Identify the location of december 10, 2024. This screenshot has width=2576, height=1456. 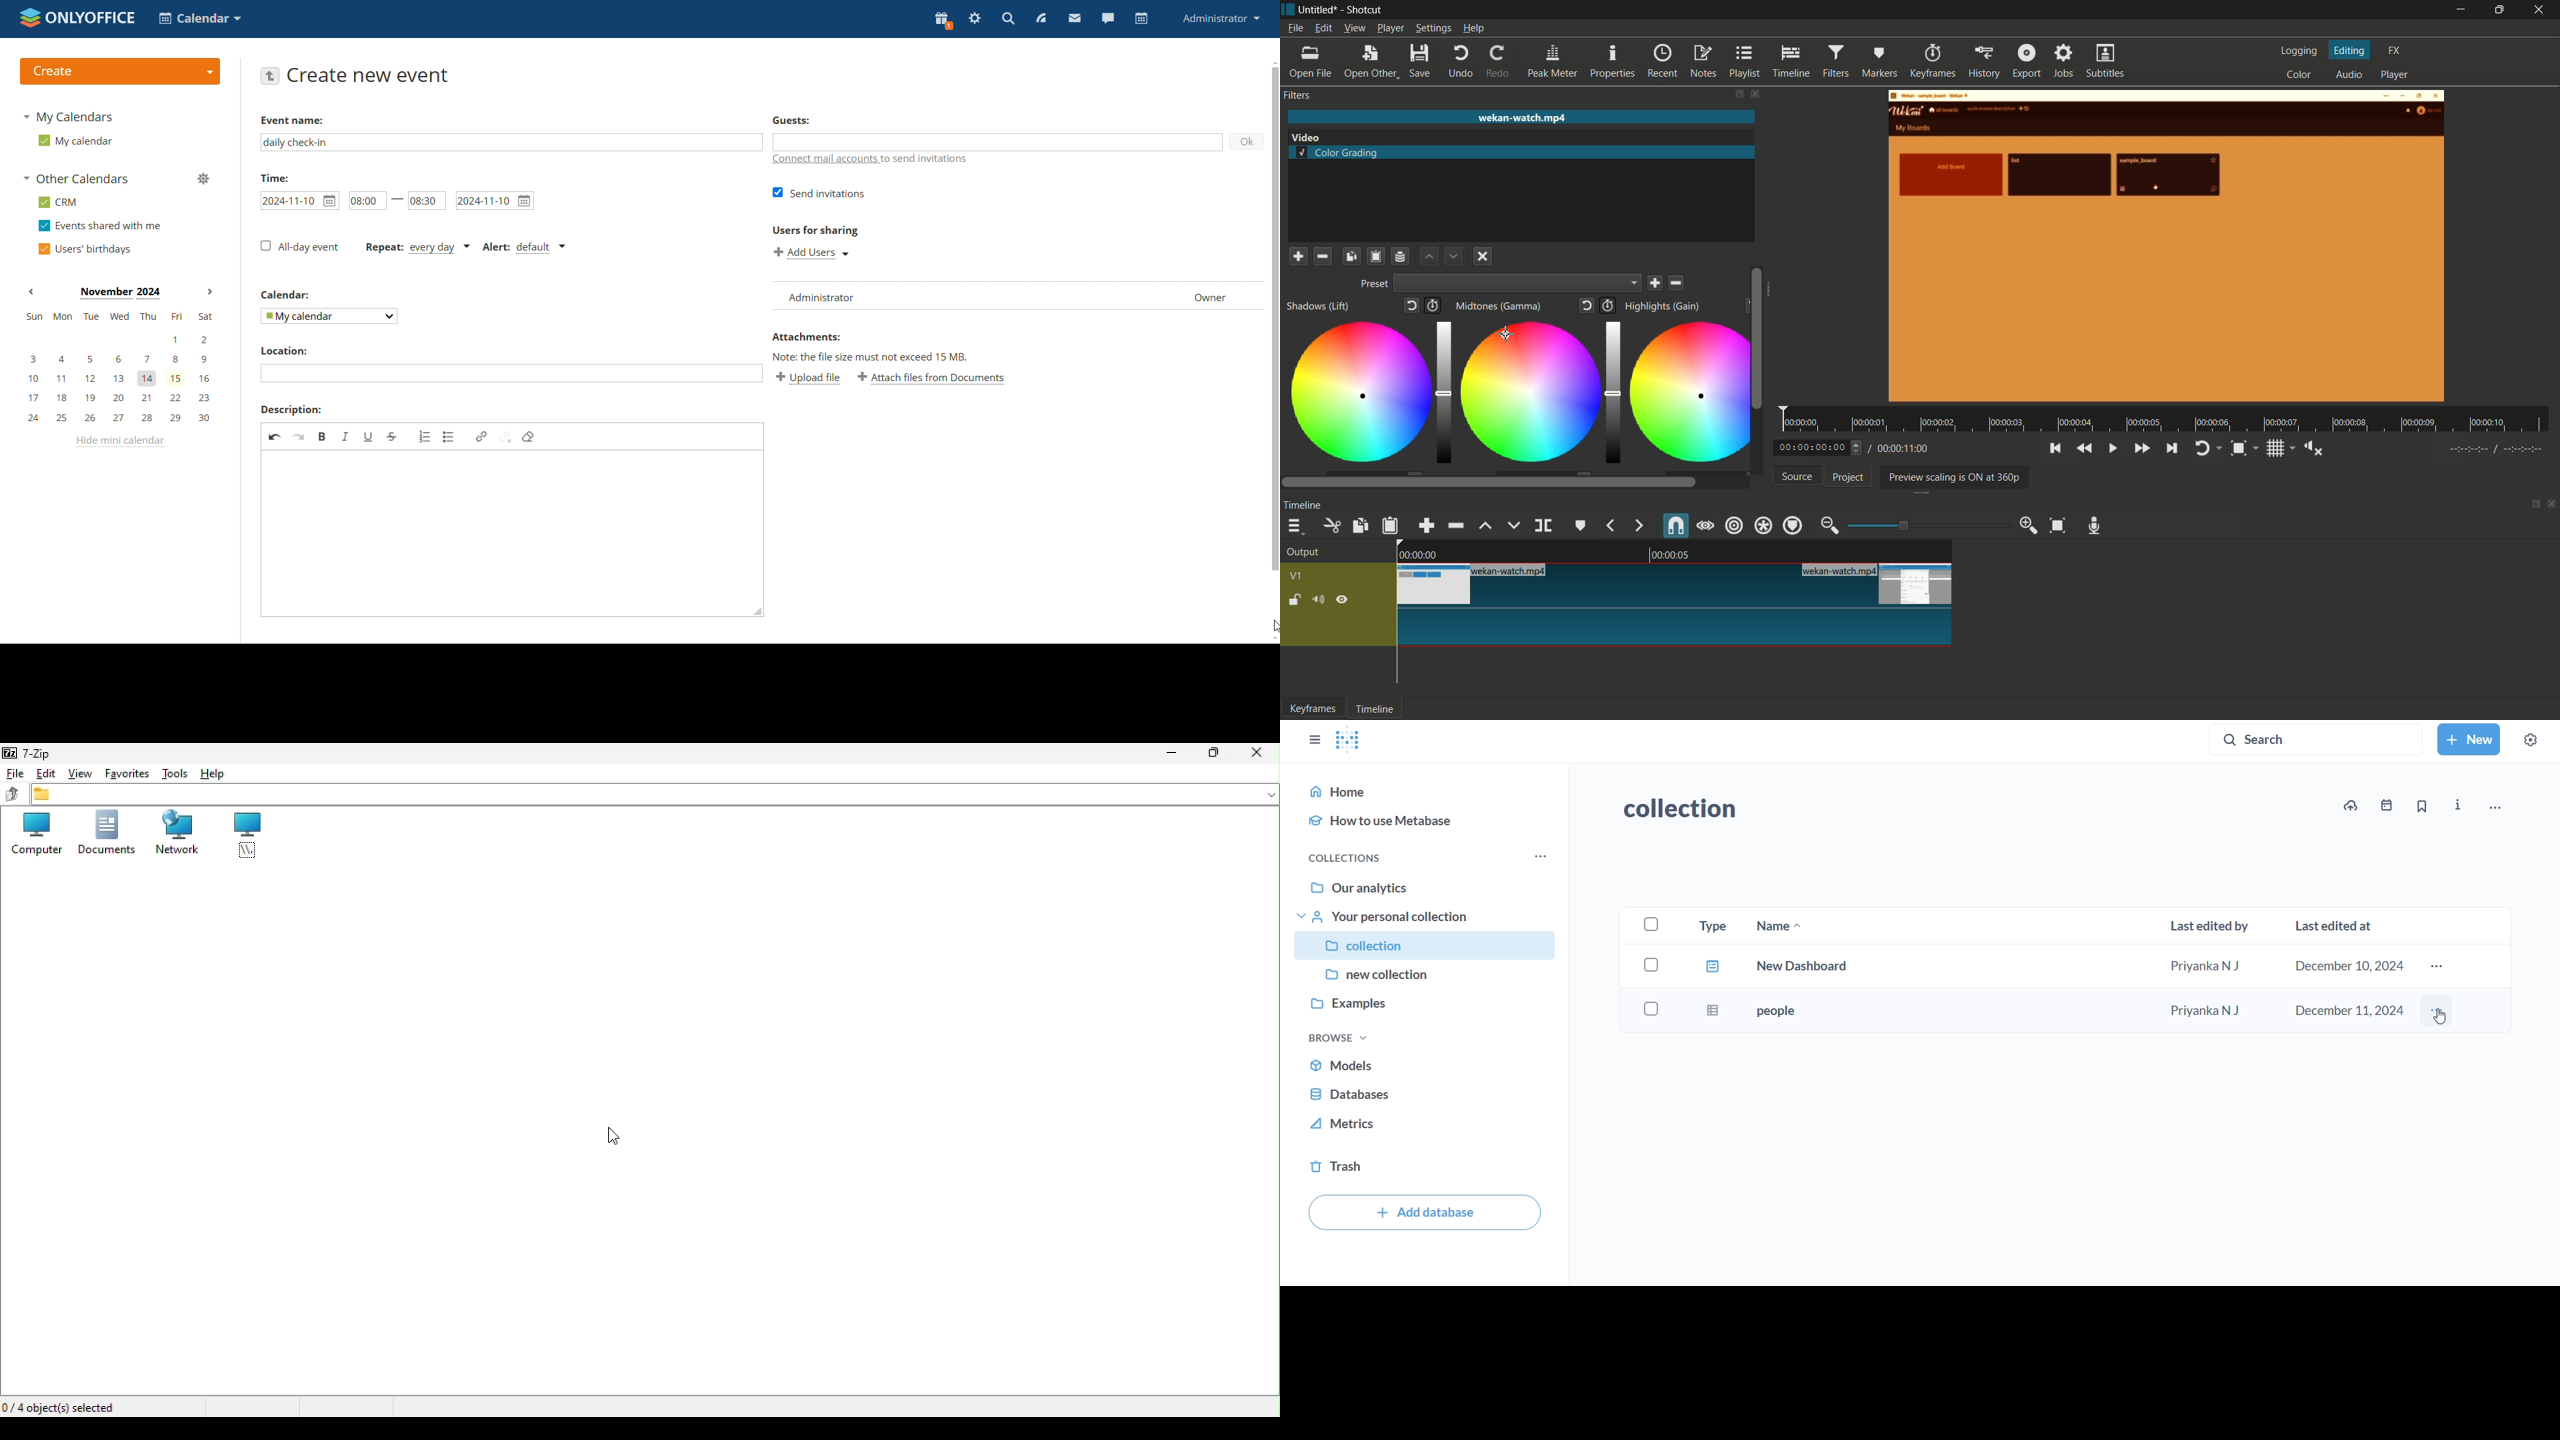
(2353, 968).